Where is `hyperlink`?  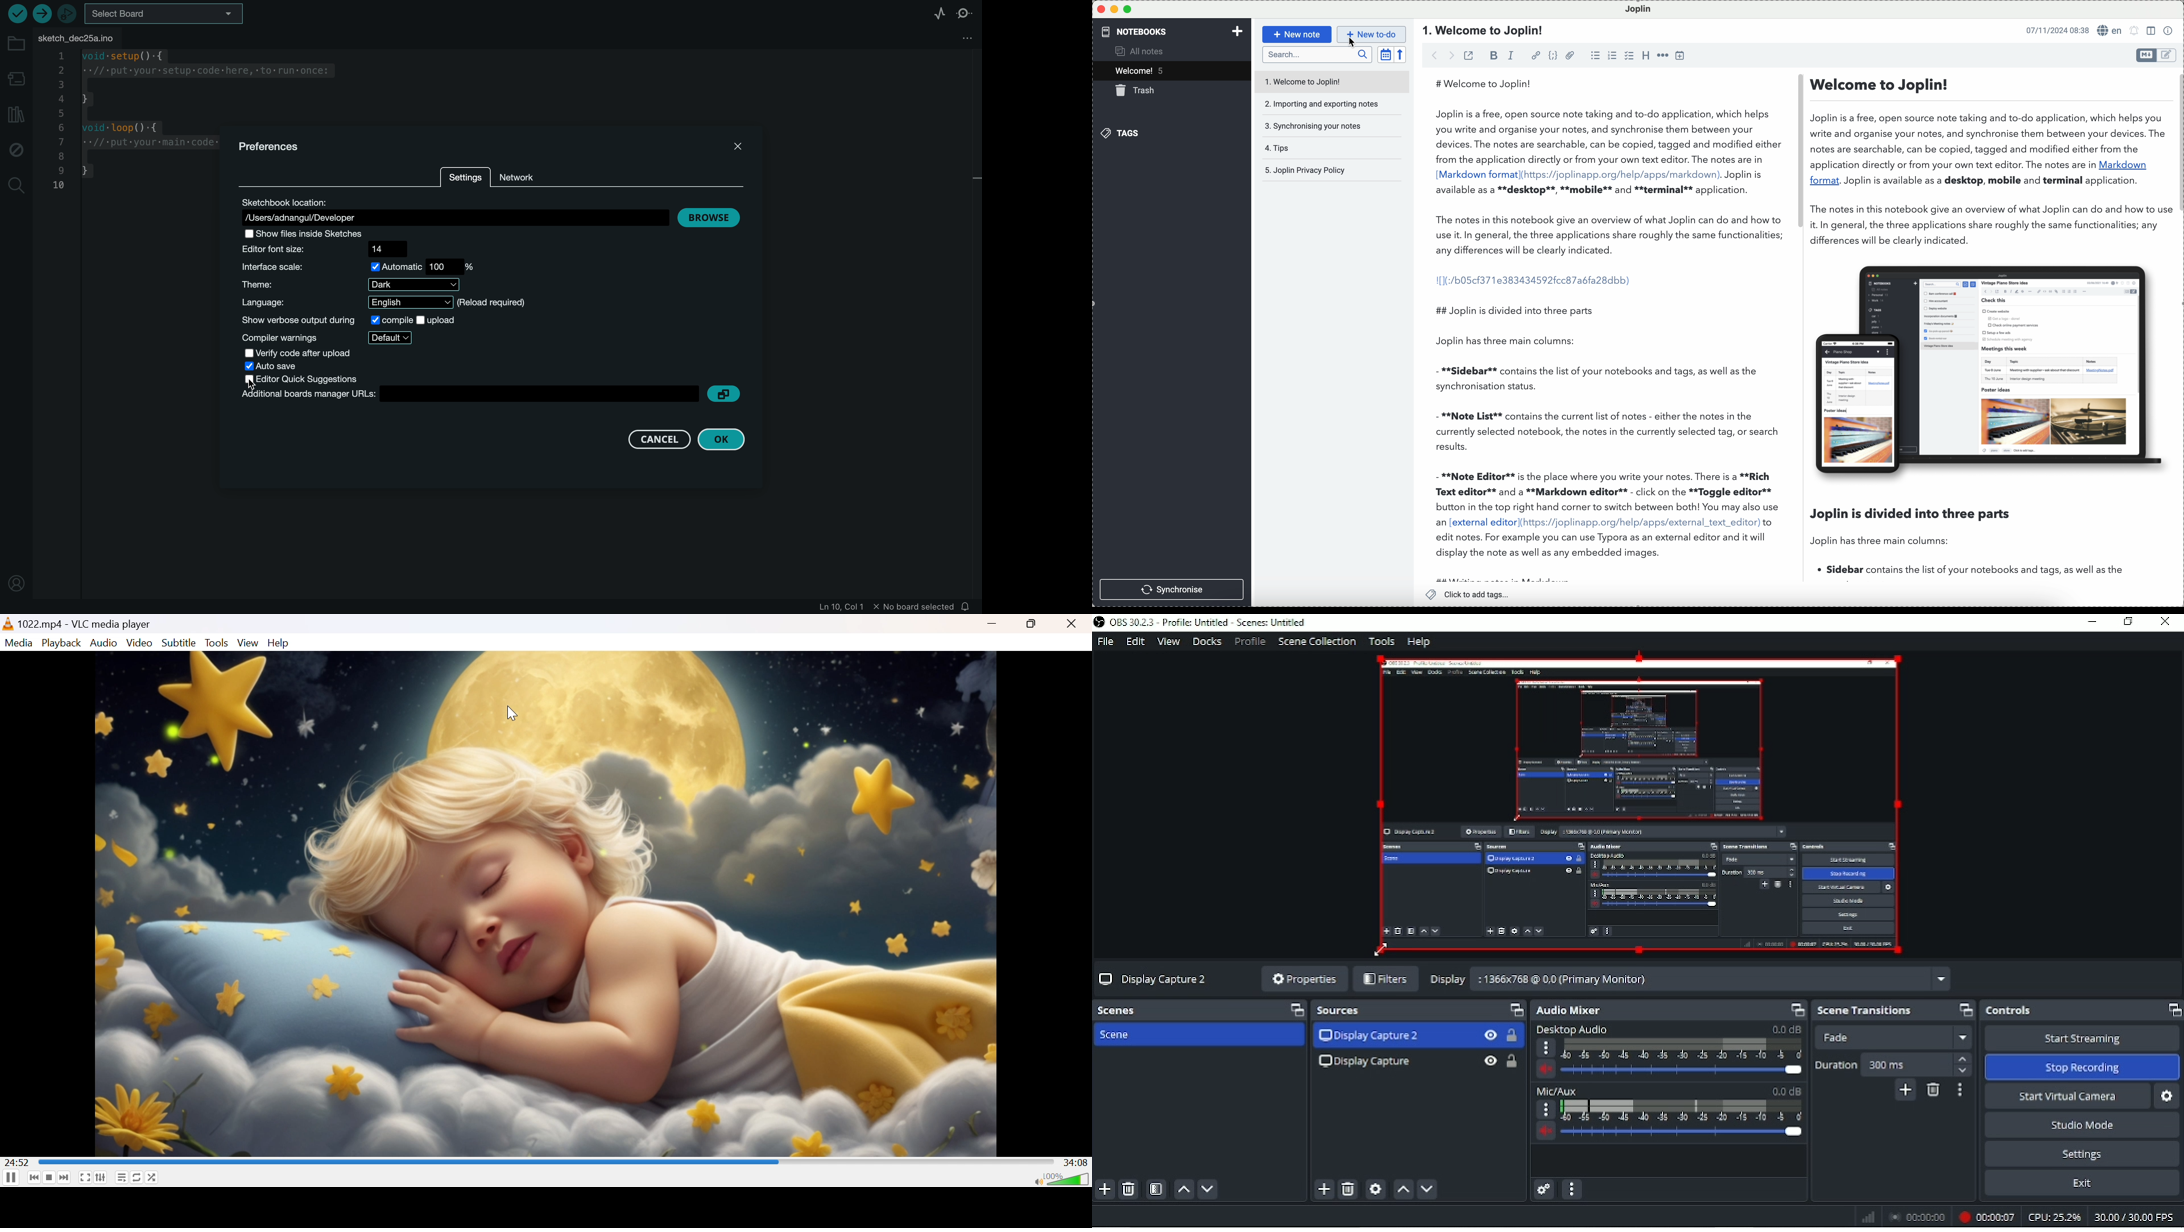 hyperlink is located at coordinates (1536, 56).